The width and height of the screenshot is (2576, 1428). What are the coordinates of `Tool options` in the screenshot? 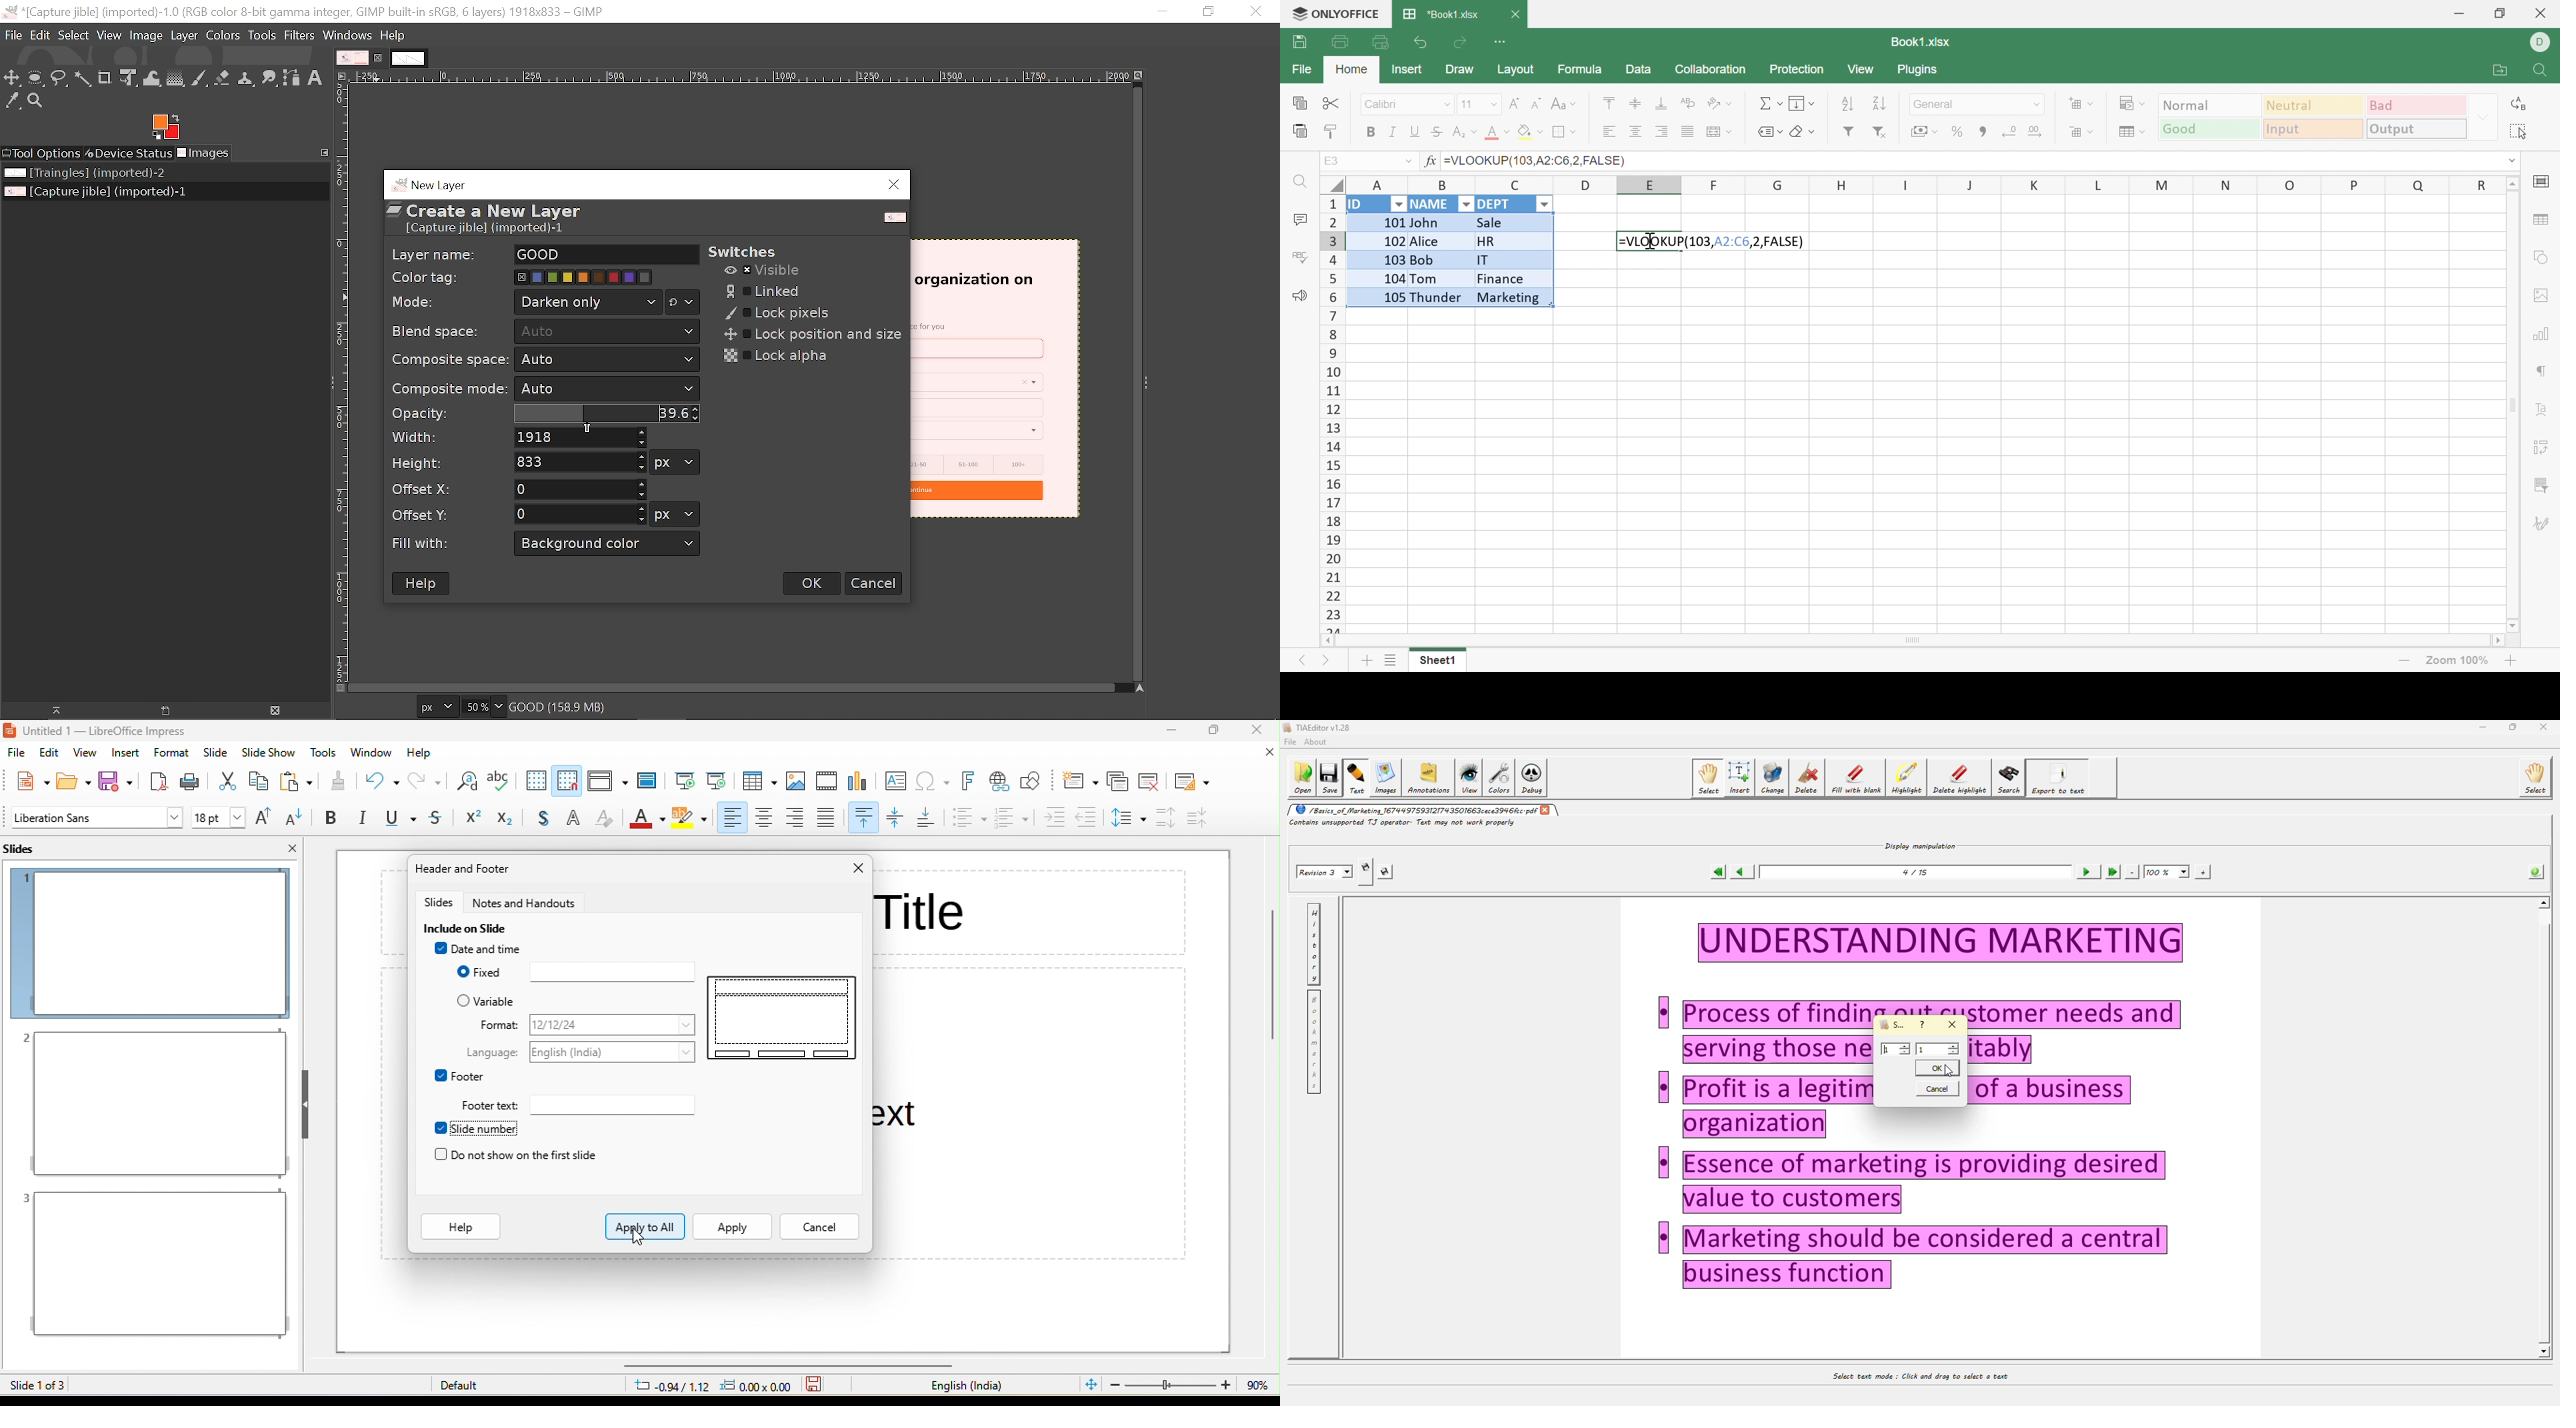 It's located at (41, 154).